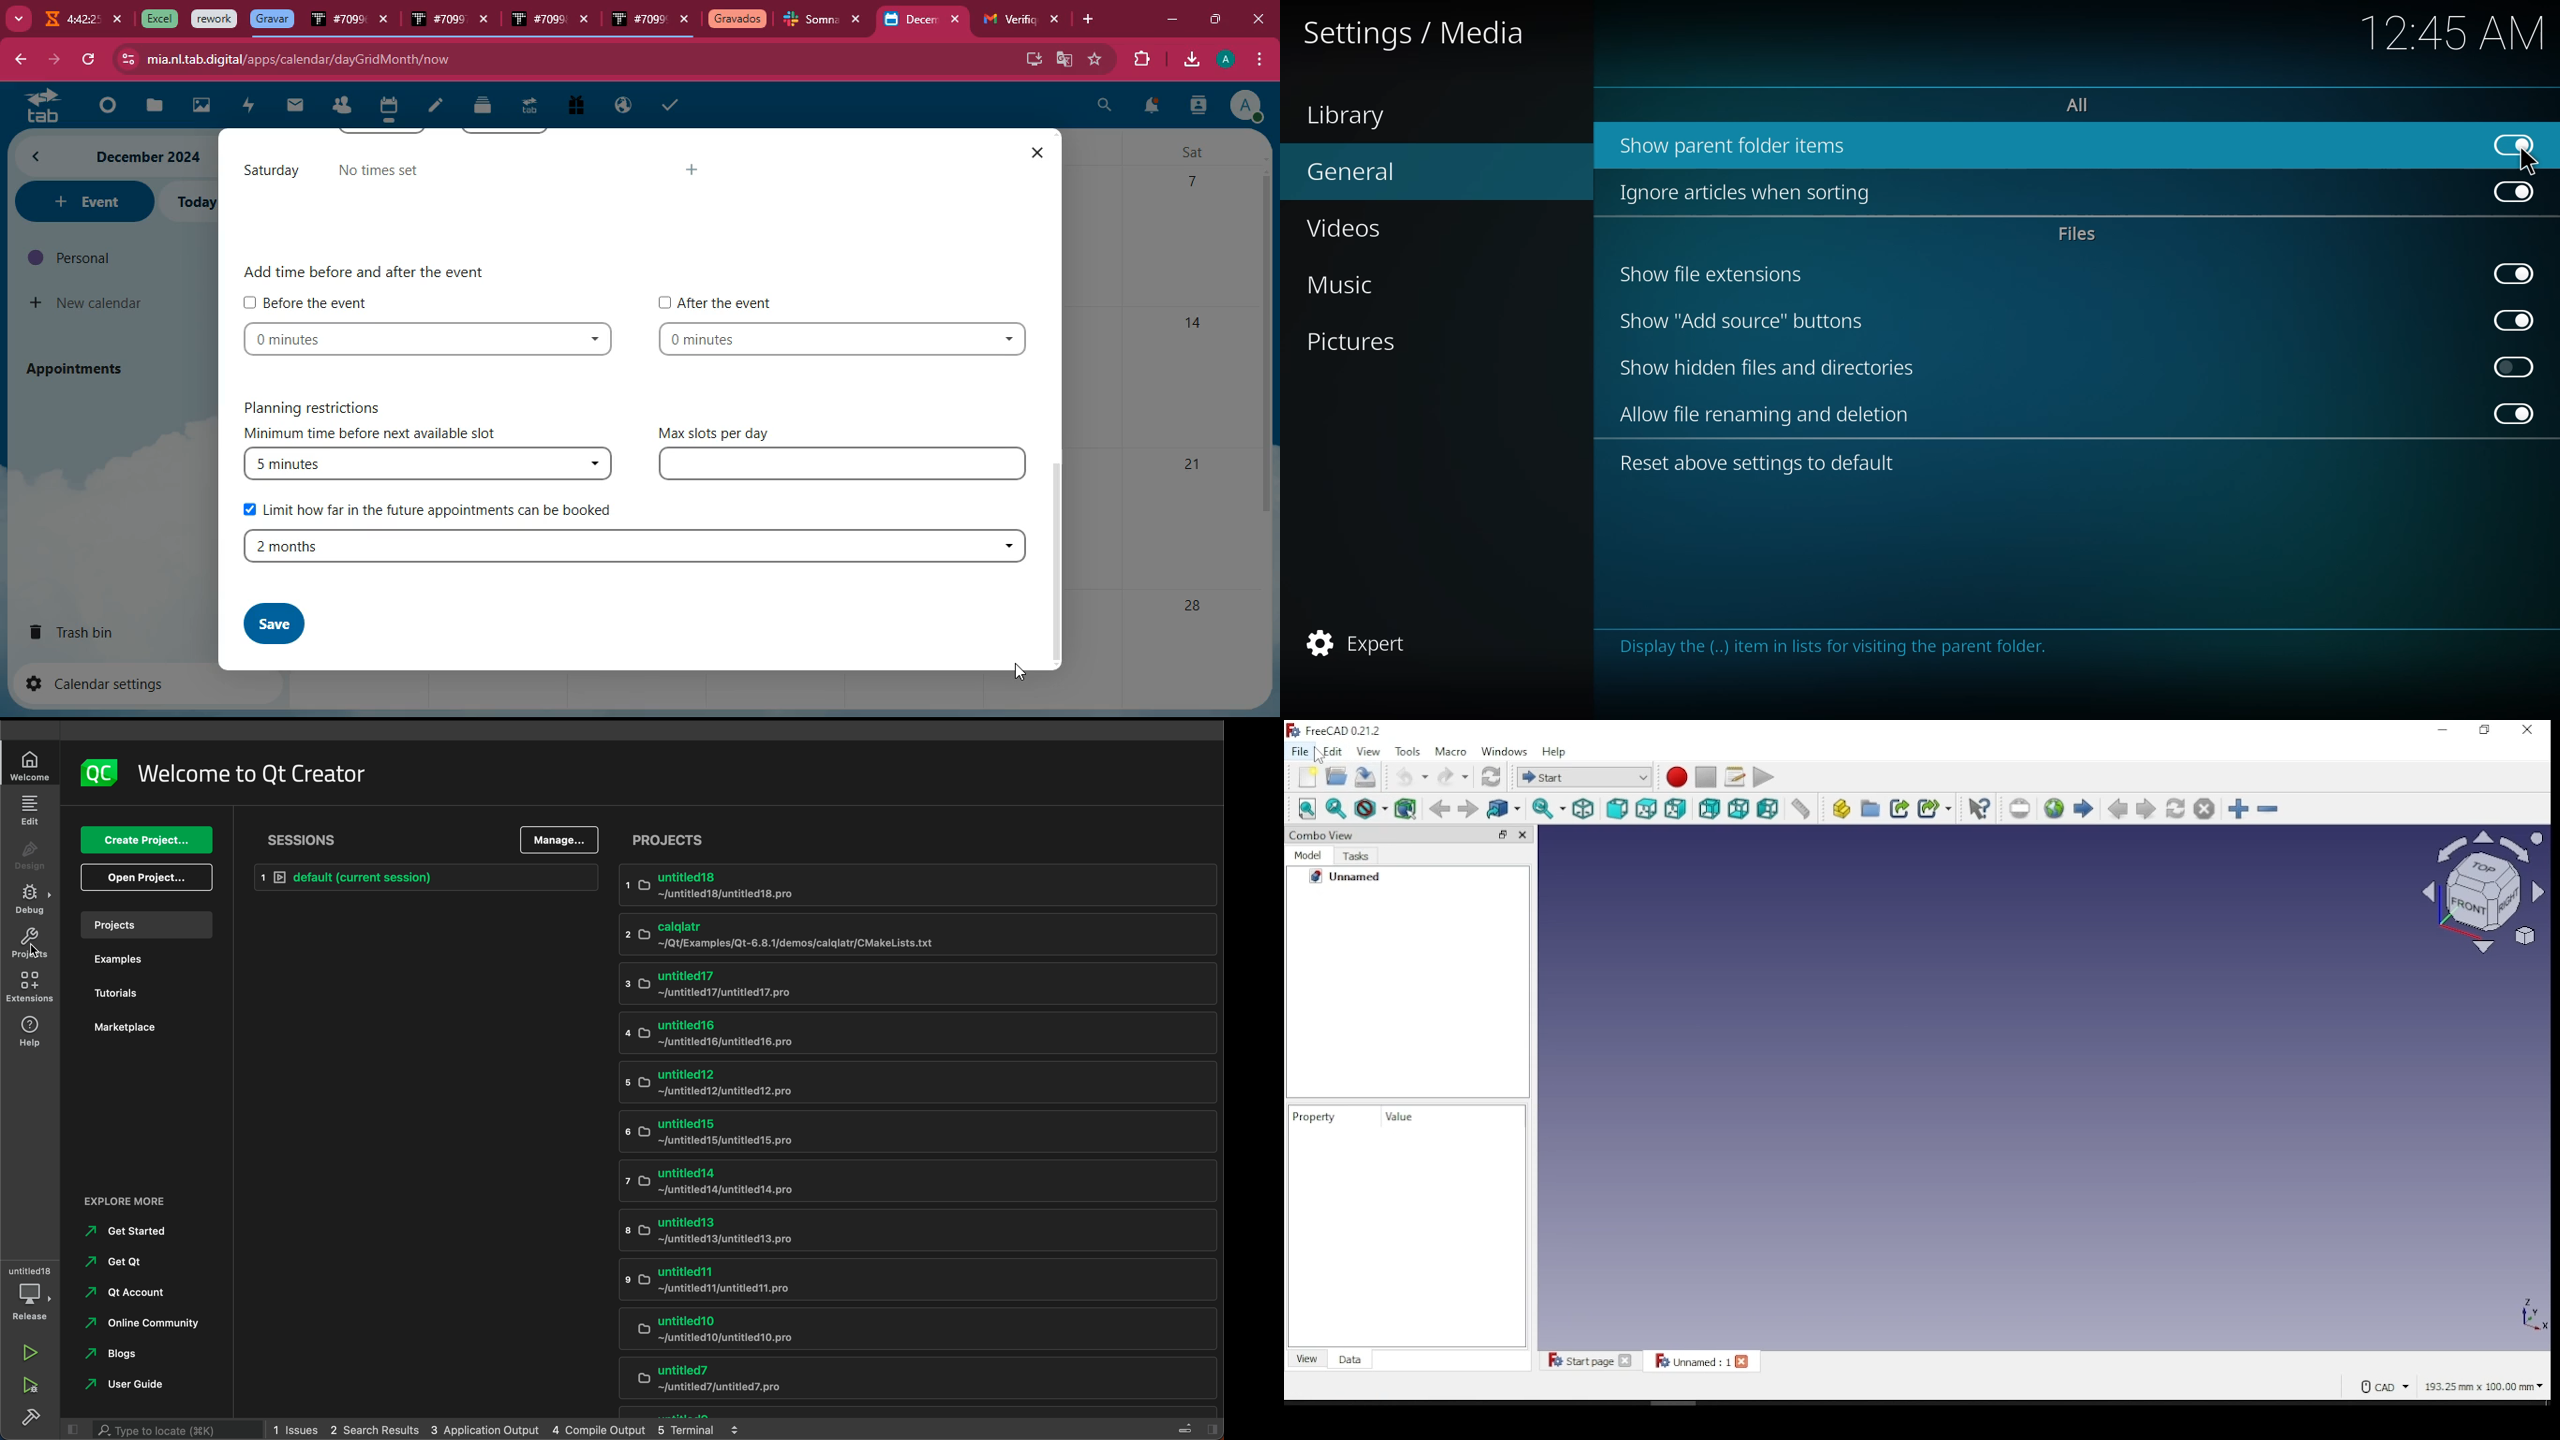  I want to click on Cursor, so click(1018, 673).